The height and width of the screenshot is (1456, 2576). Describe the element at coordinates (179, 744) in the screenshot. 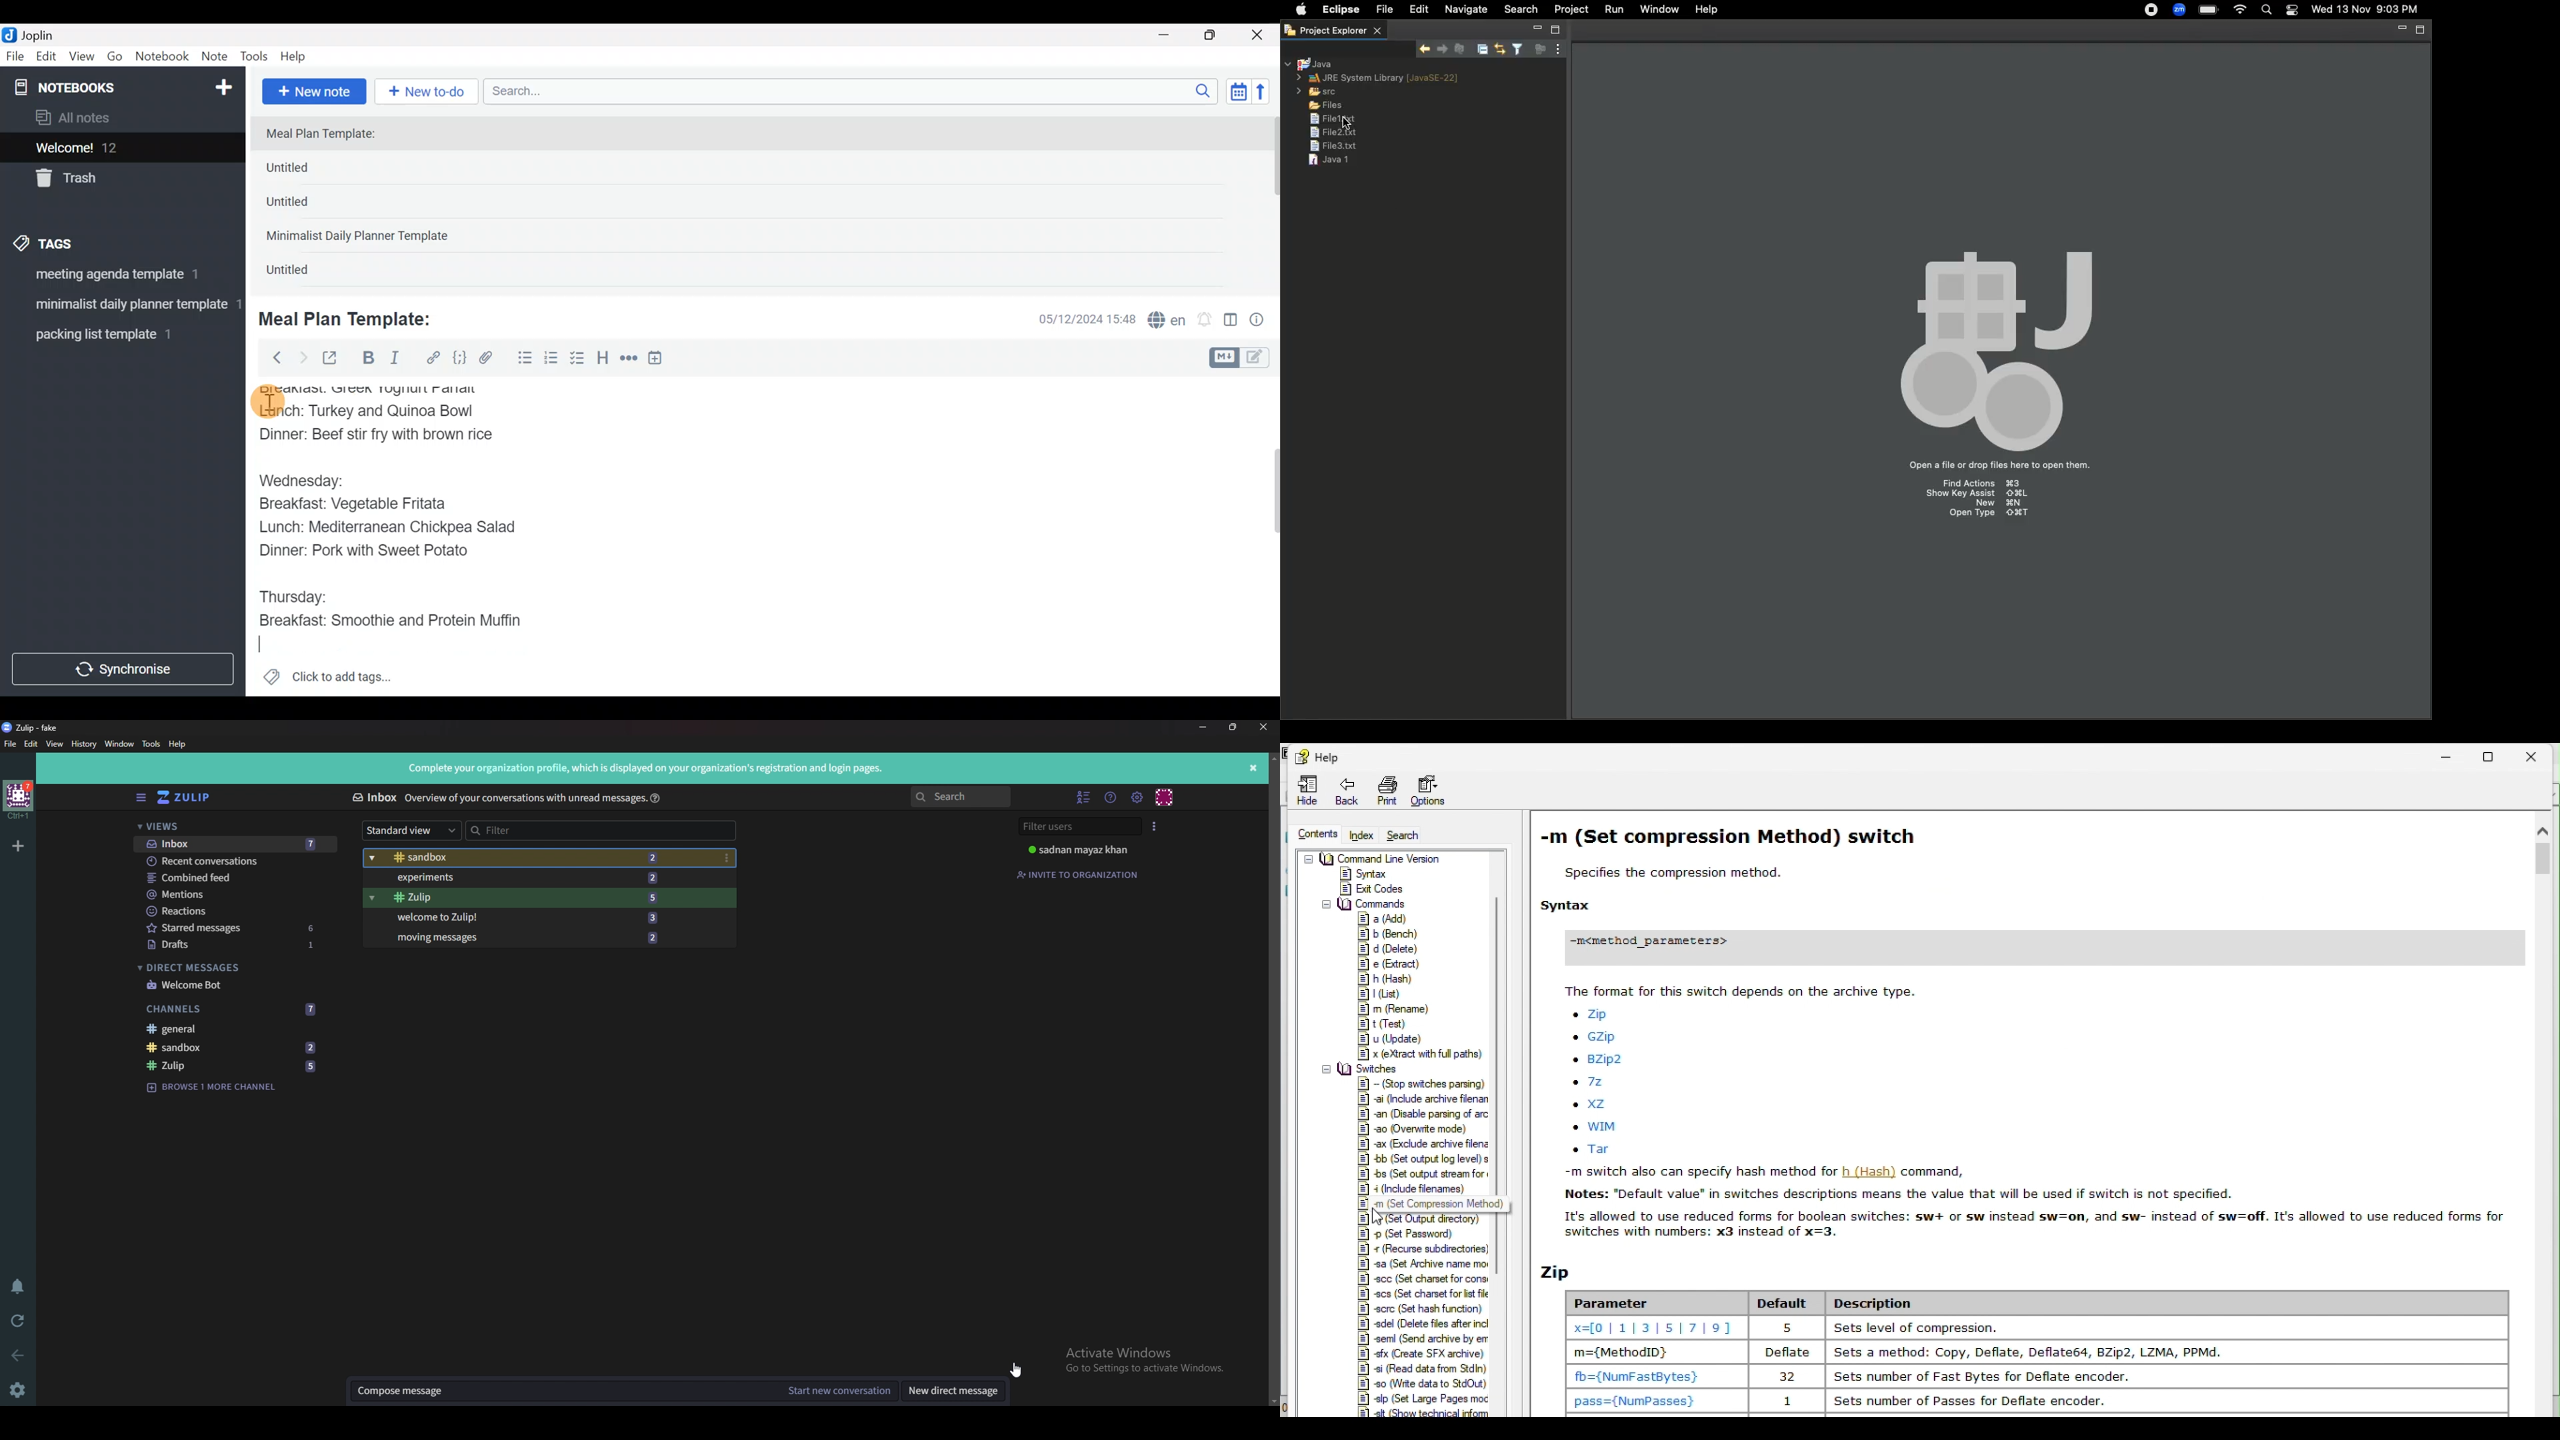

I see `Help` at that location.